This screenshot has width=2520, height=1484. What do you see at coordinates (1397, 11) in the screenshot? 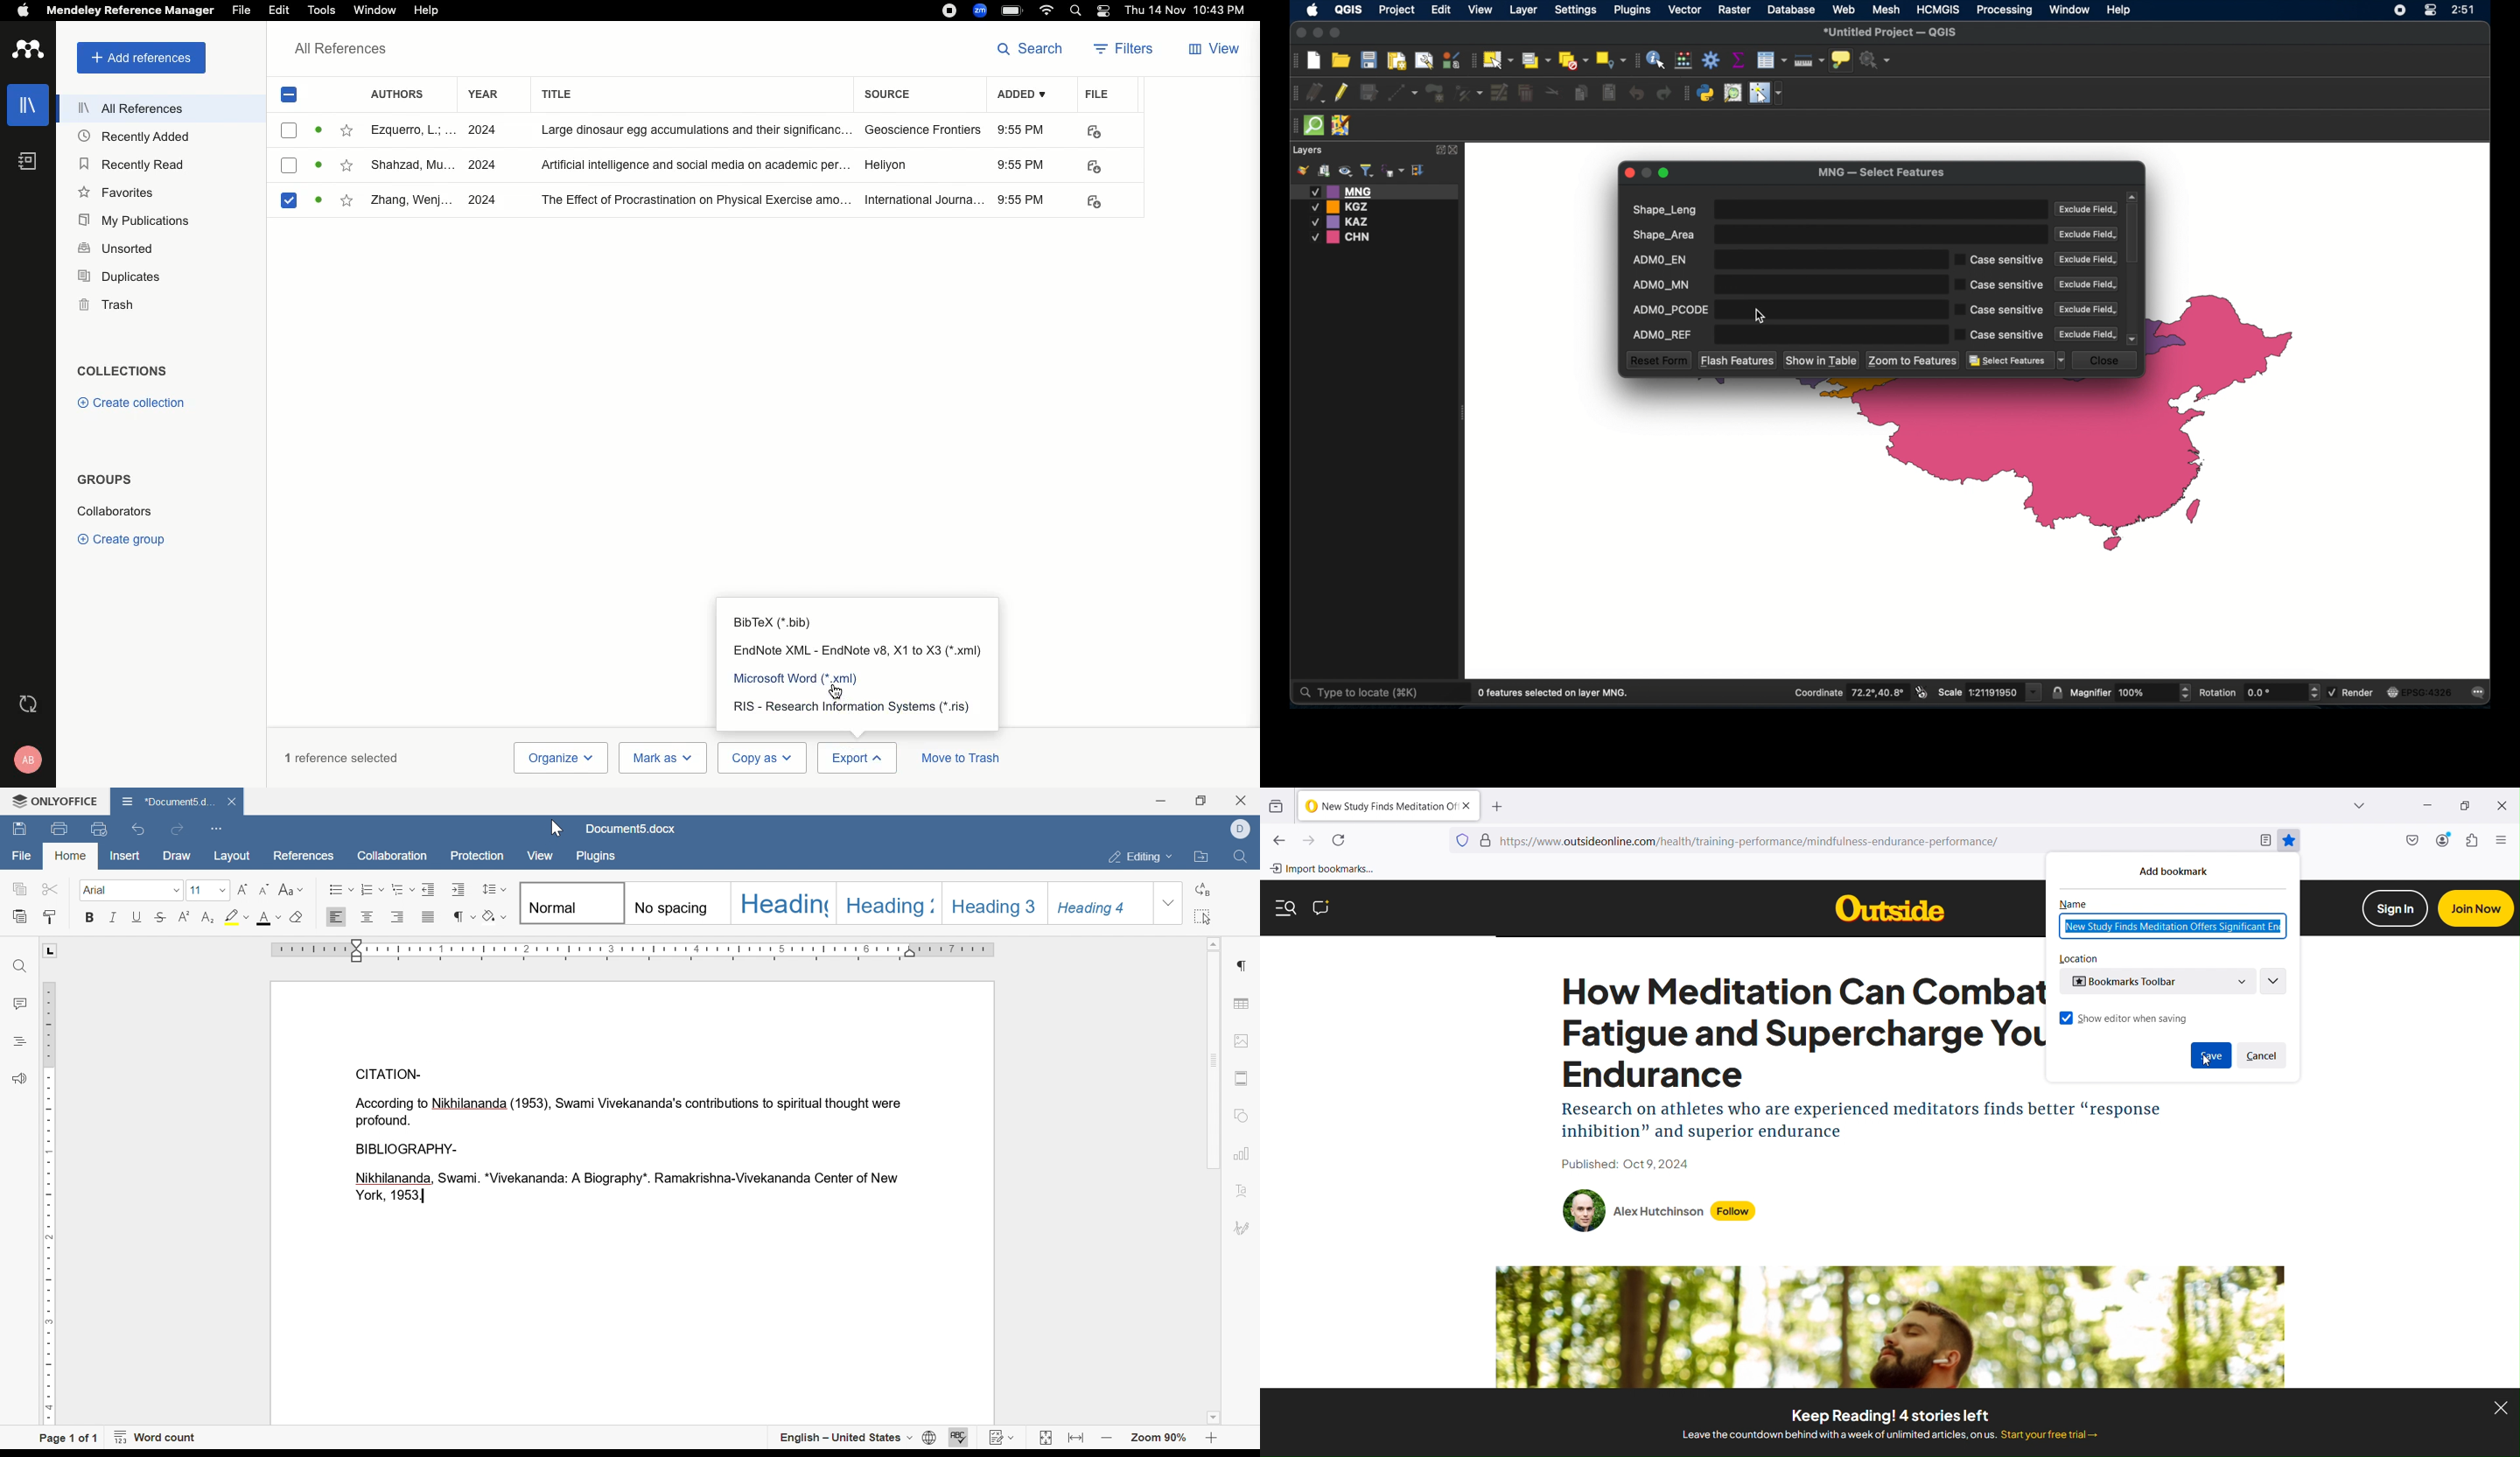
I see `project` at bounding box center [1397, 11].